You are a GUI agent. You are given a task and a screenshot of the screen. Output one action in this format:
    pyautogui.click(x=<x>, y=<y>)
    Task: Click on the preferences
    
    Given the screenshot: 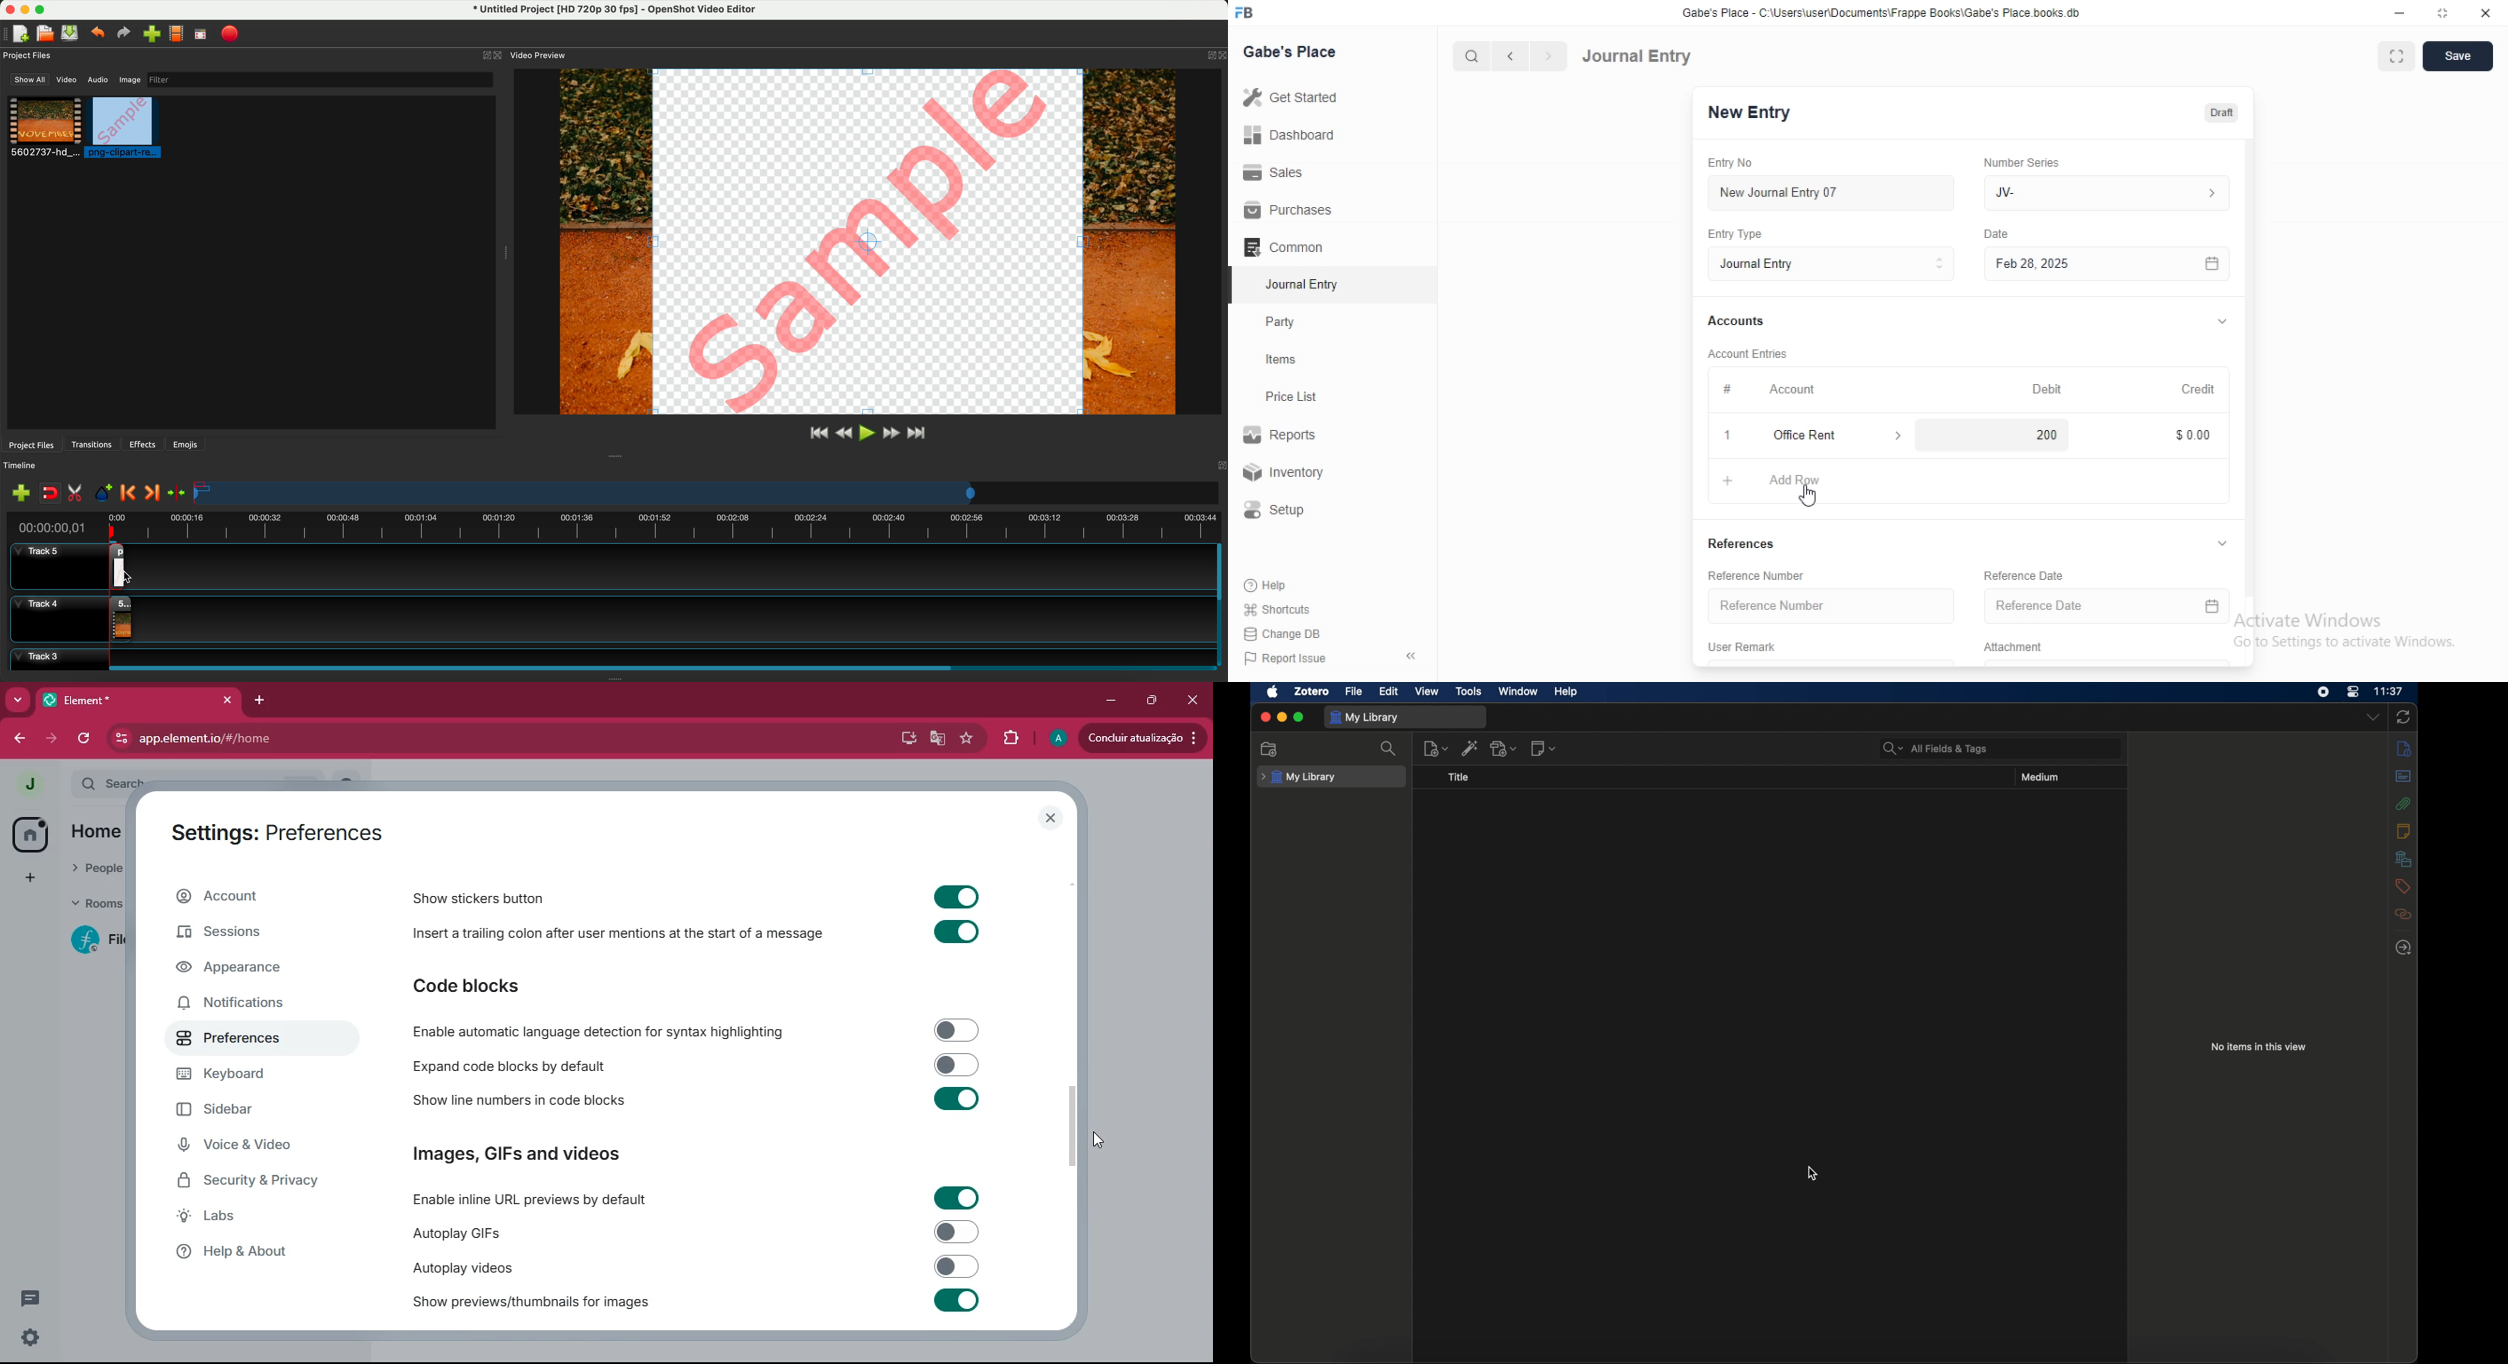 What is the action you would take?
    pyautogui.click(x=249, y=1043)
    